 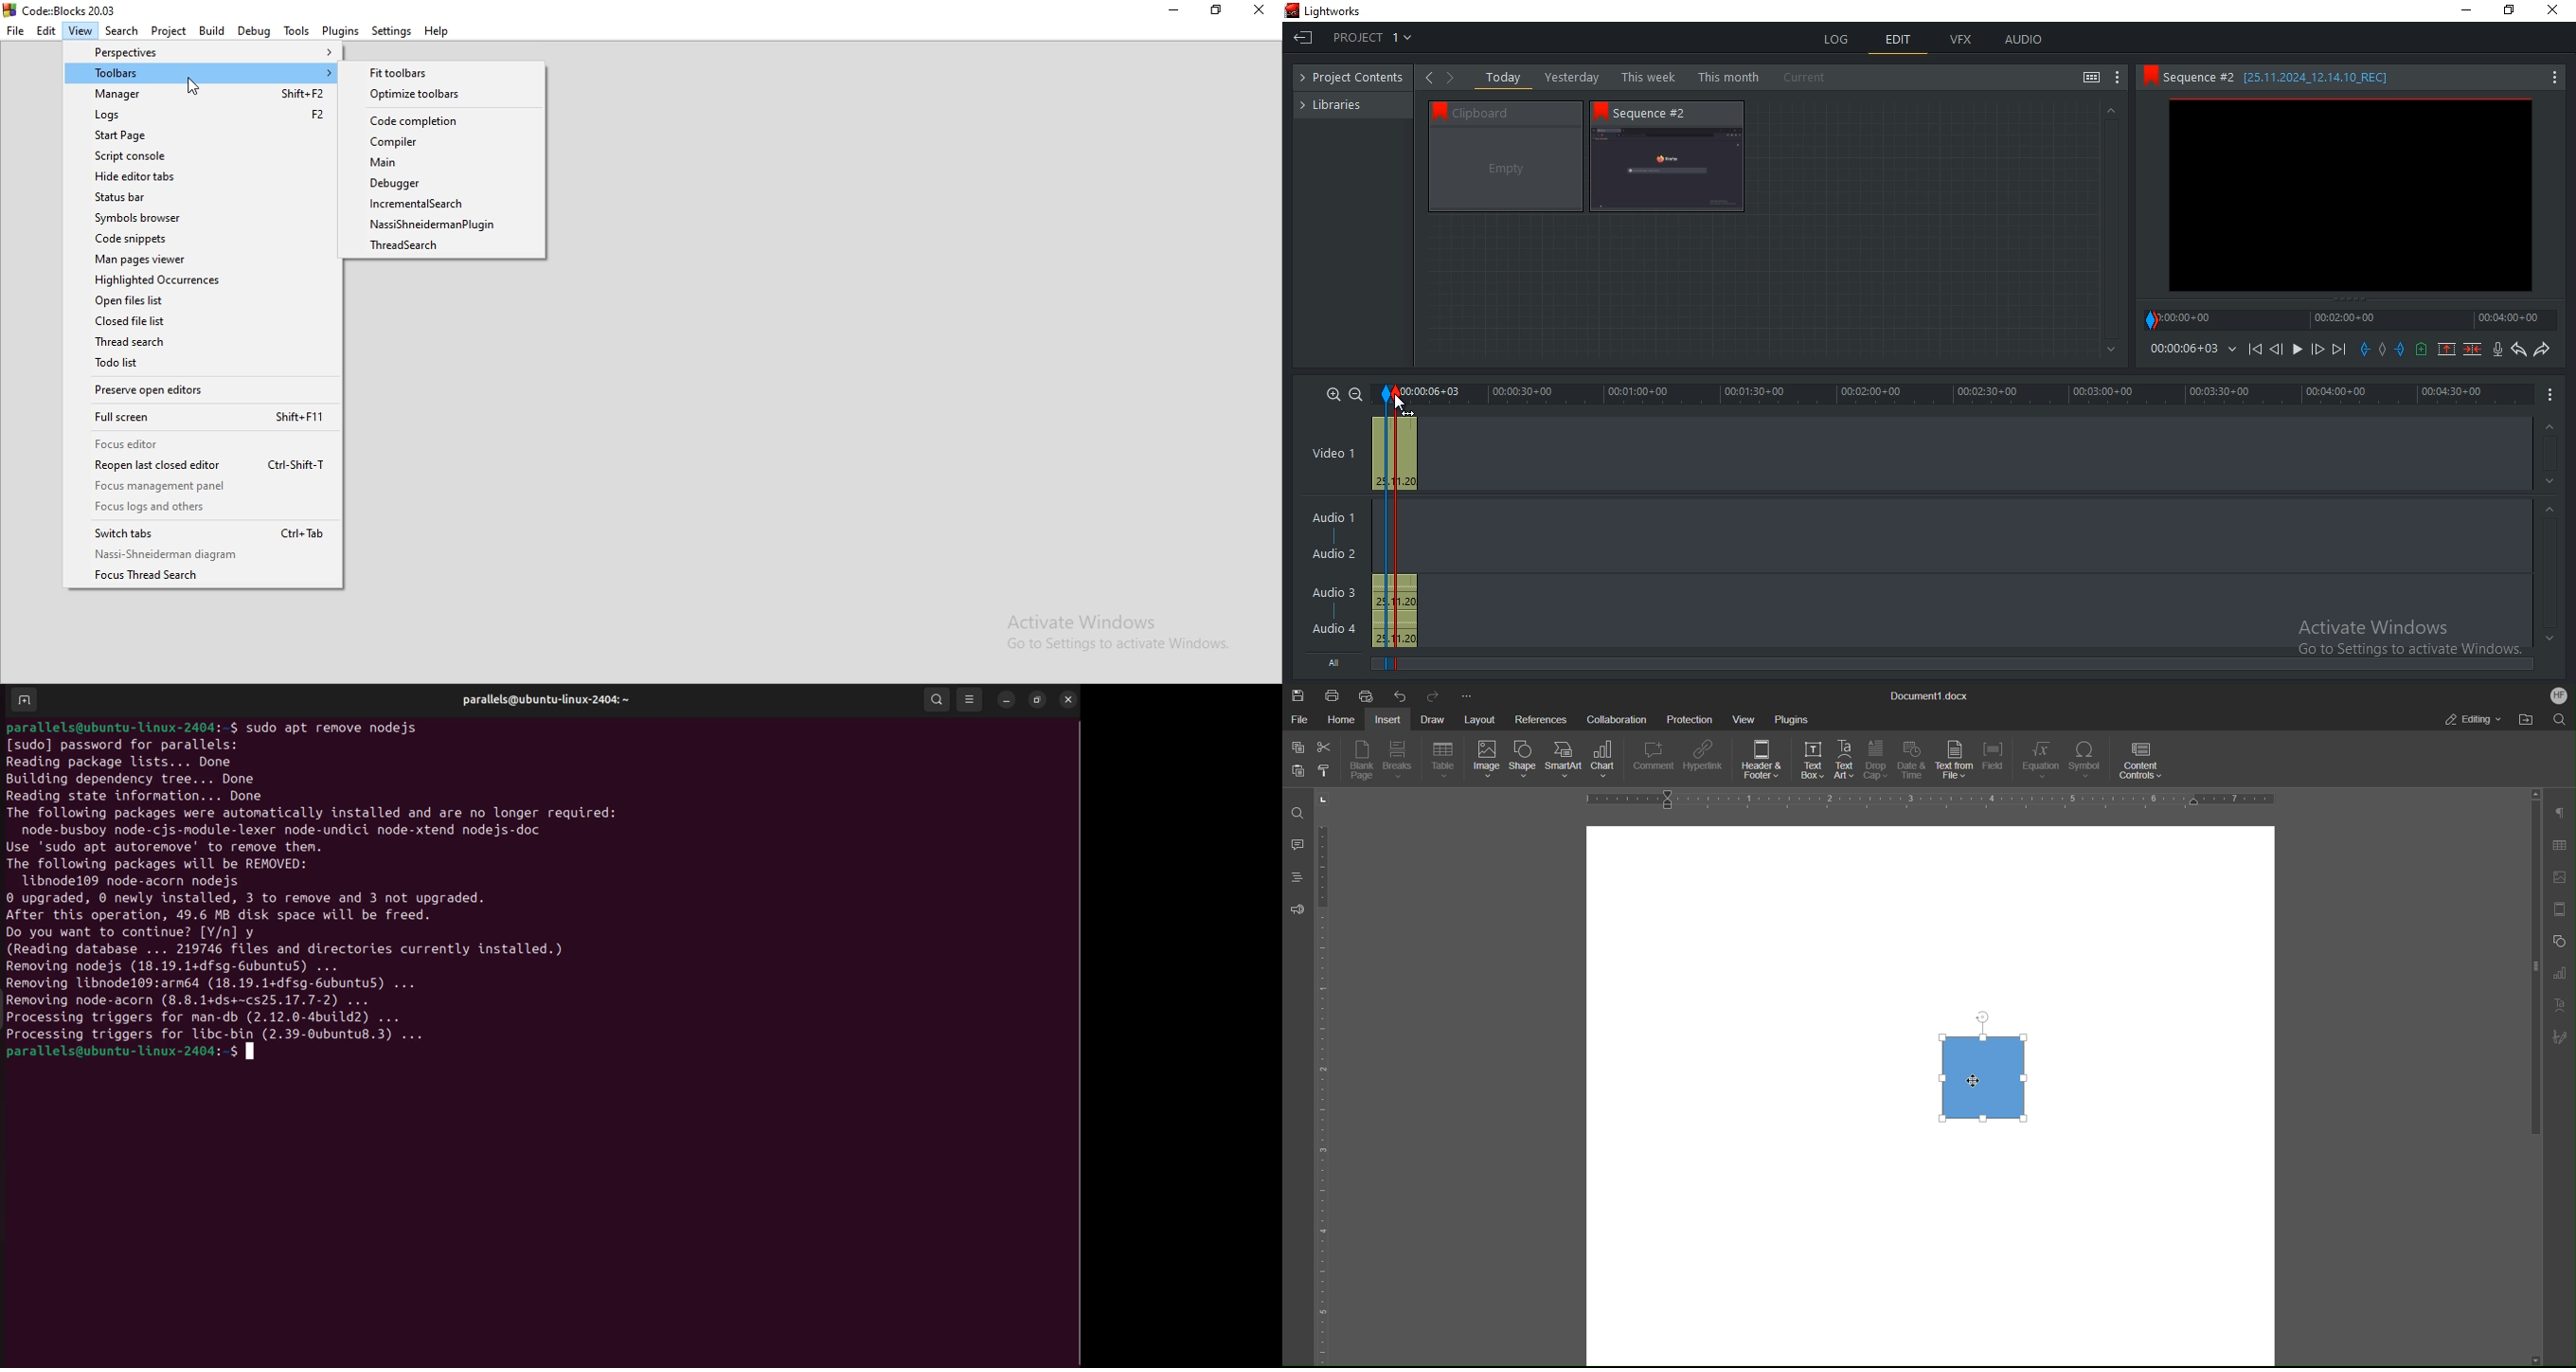 I want to click on Reopen last closed editor, so click(x=199, y=466).